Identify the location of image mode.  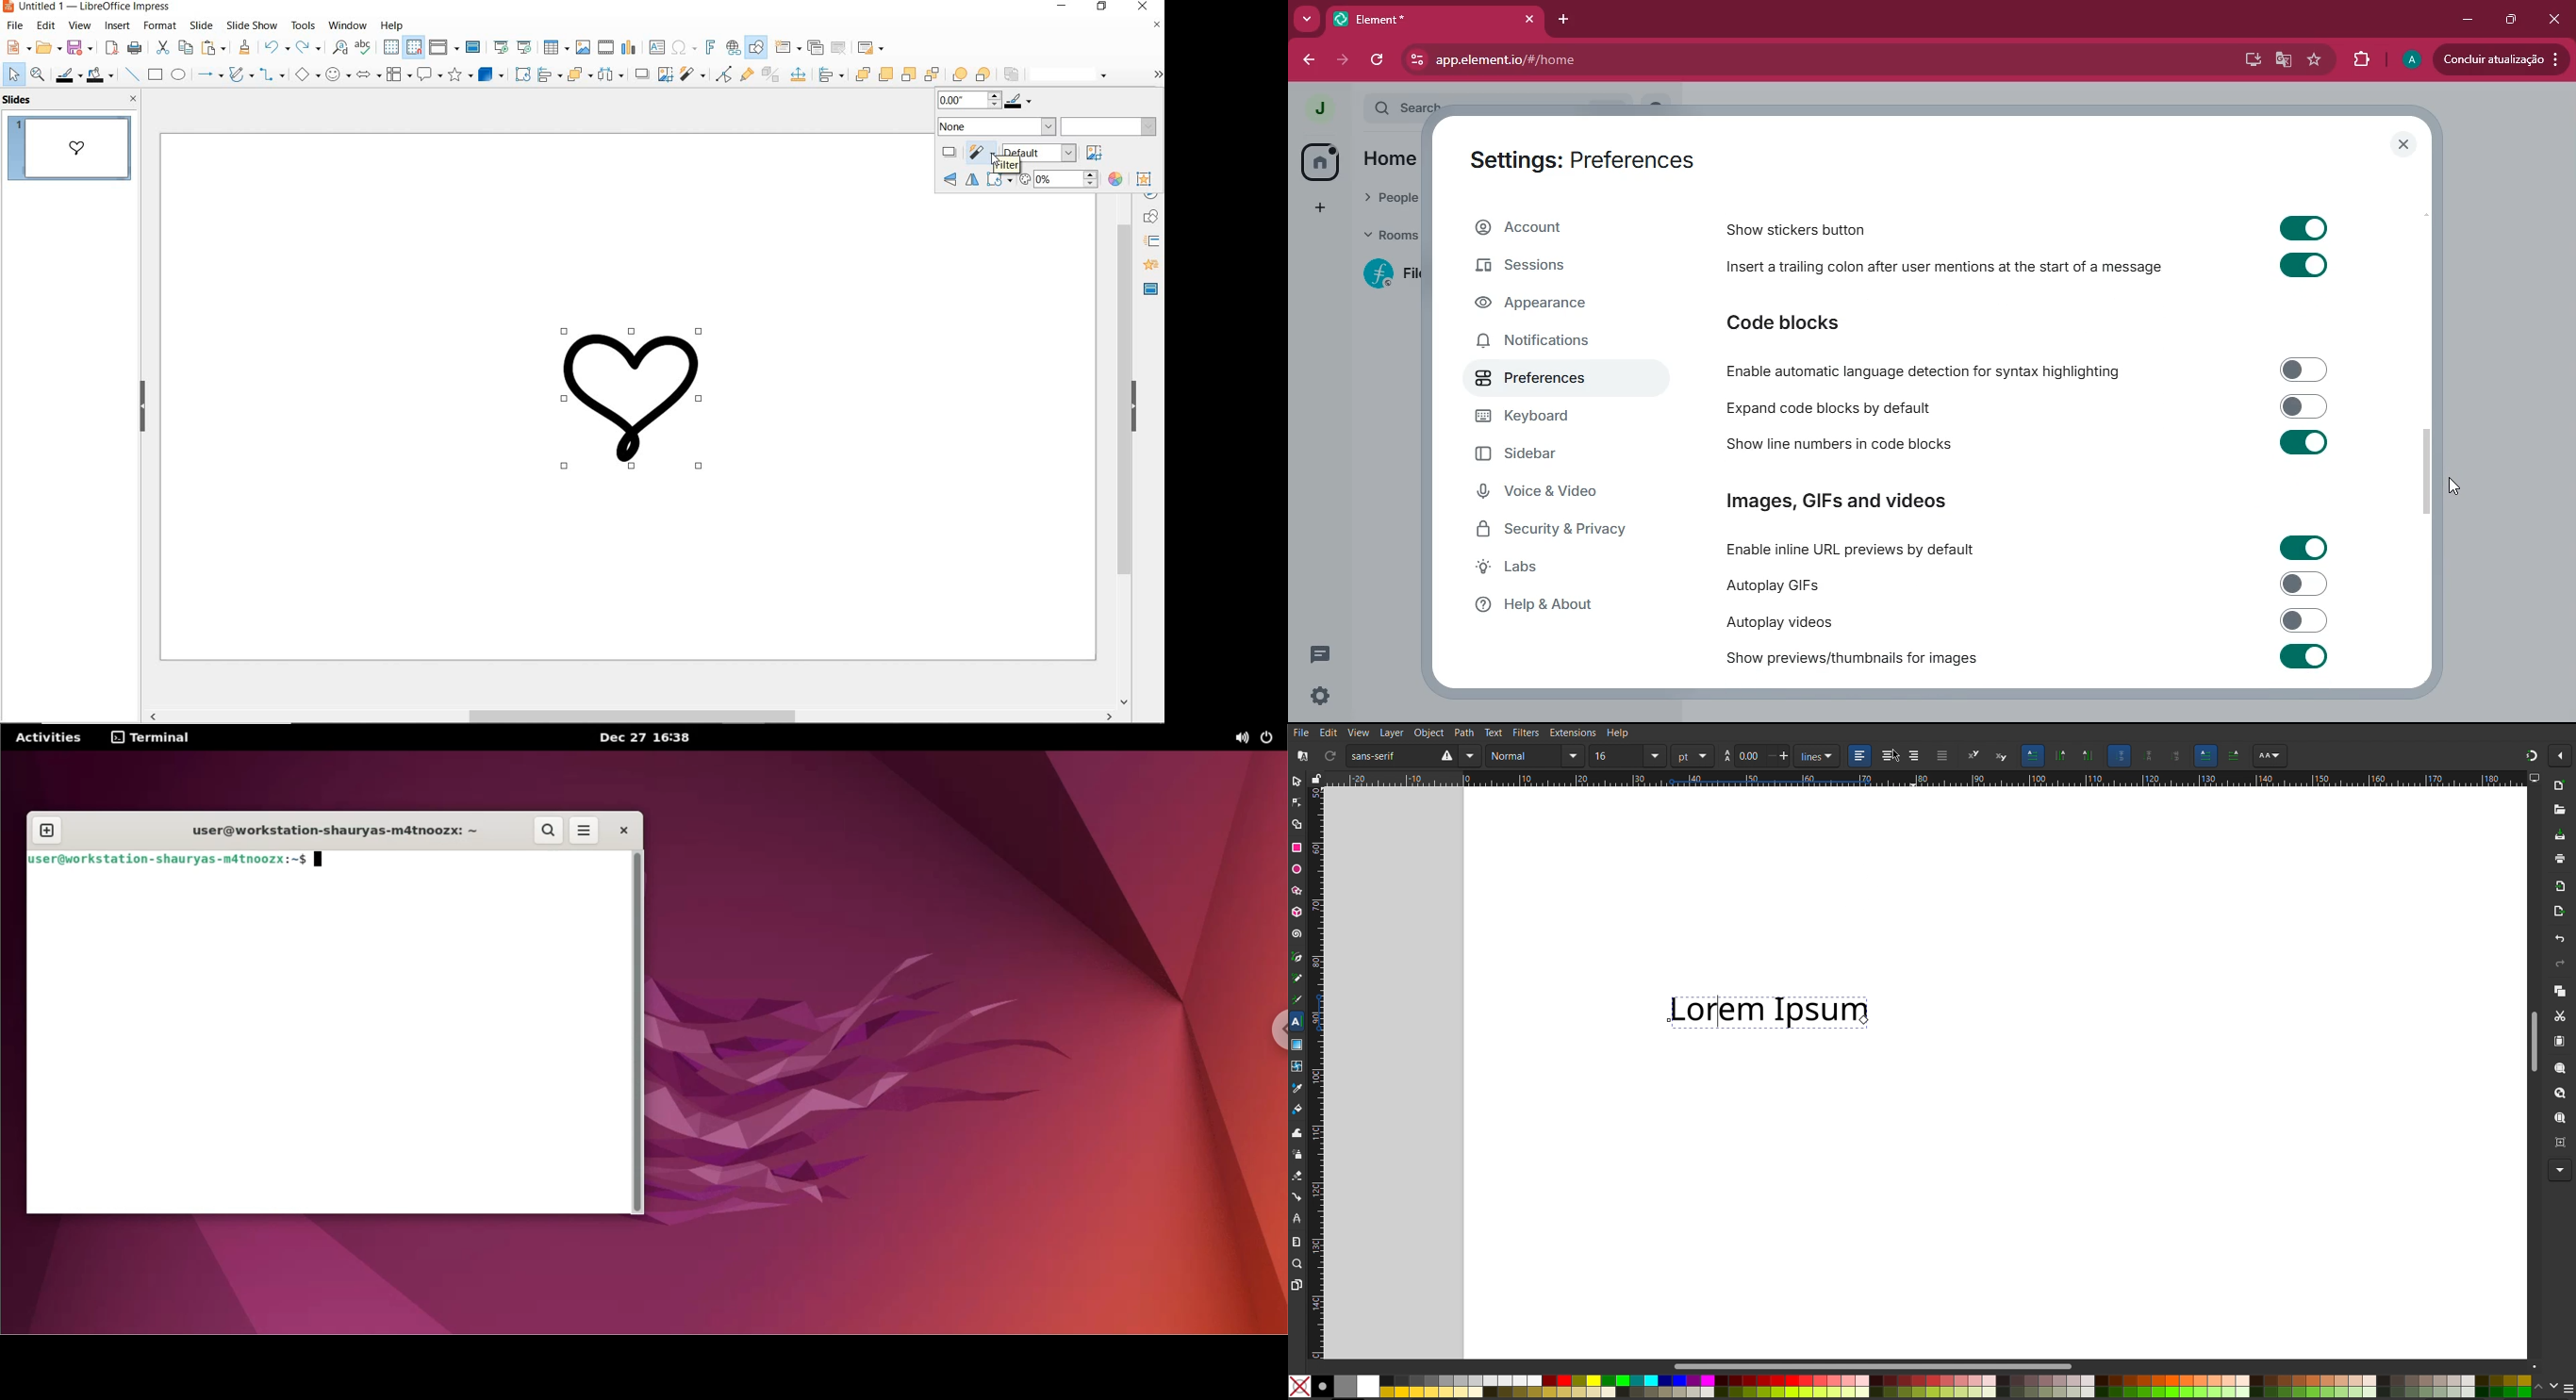
(1039, 153).